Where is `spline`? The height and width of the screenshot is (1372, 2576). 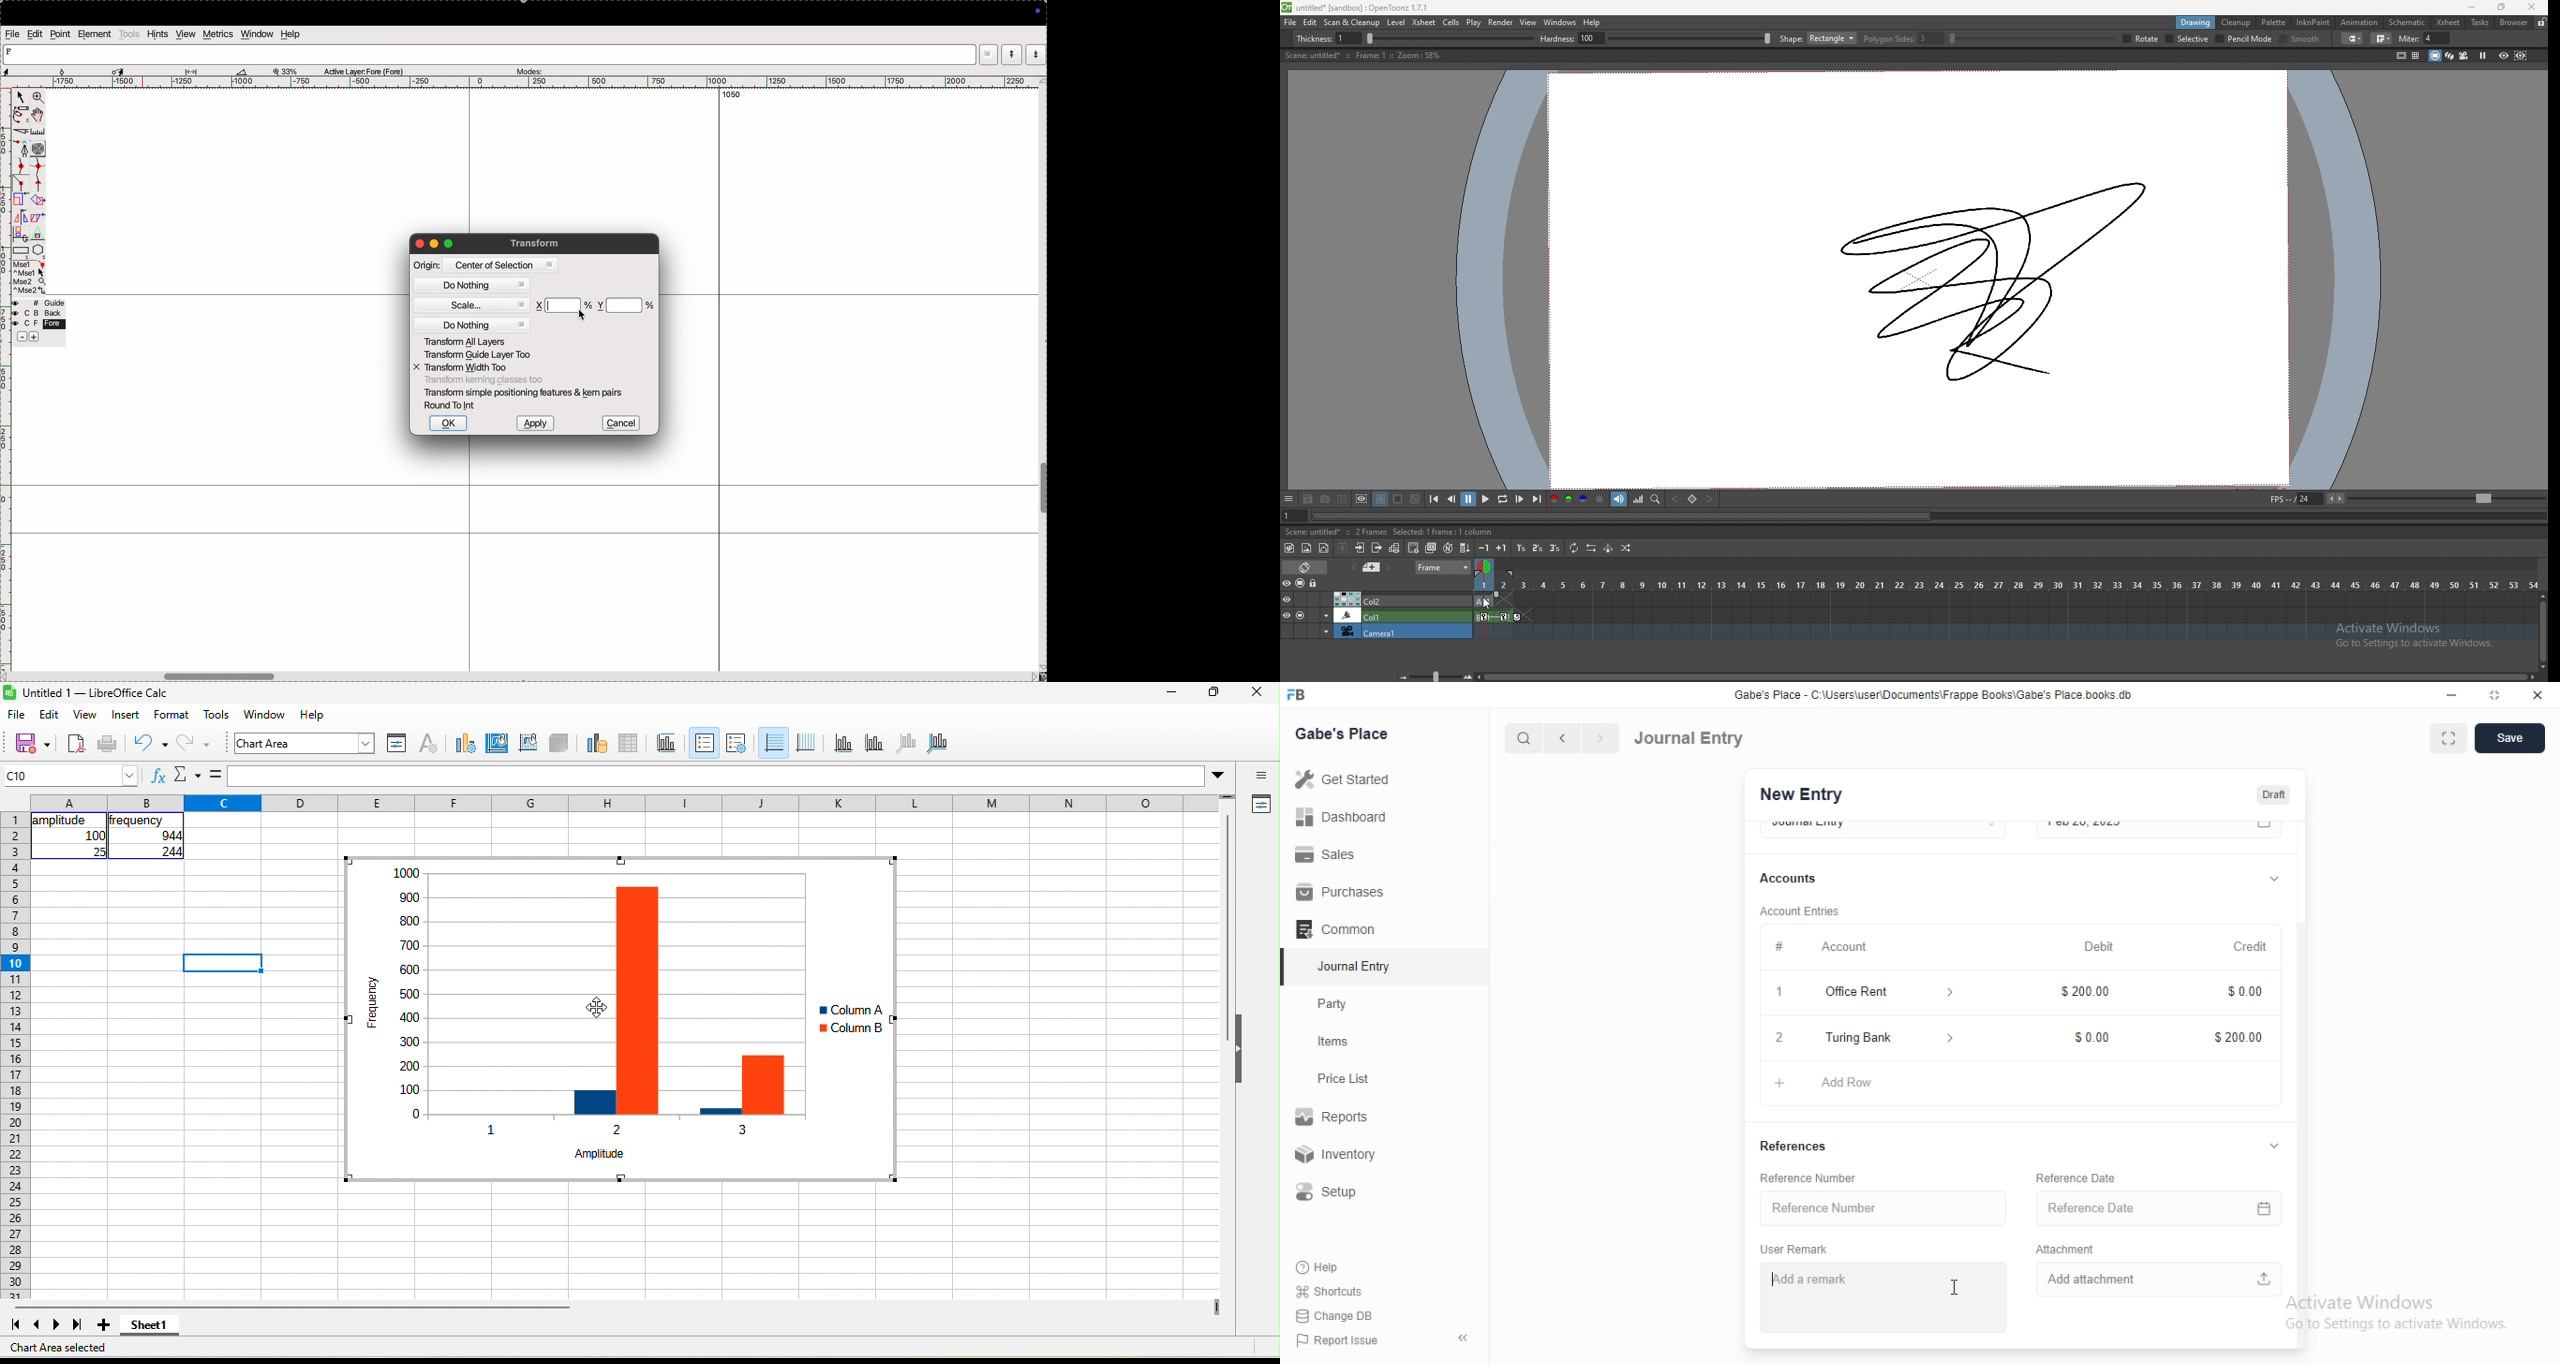
spline is located at coordinates (37, 176).